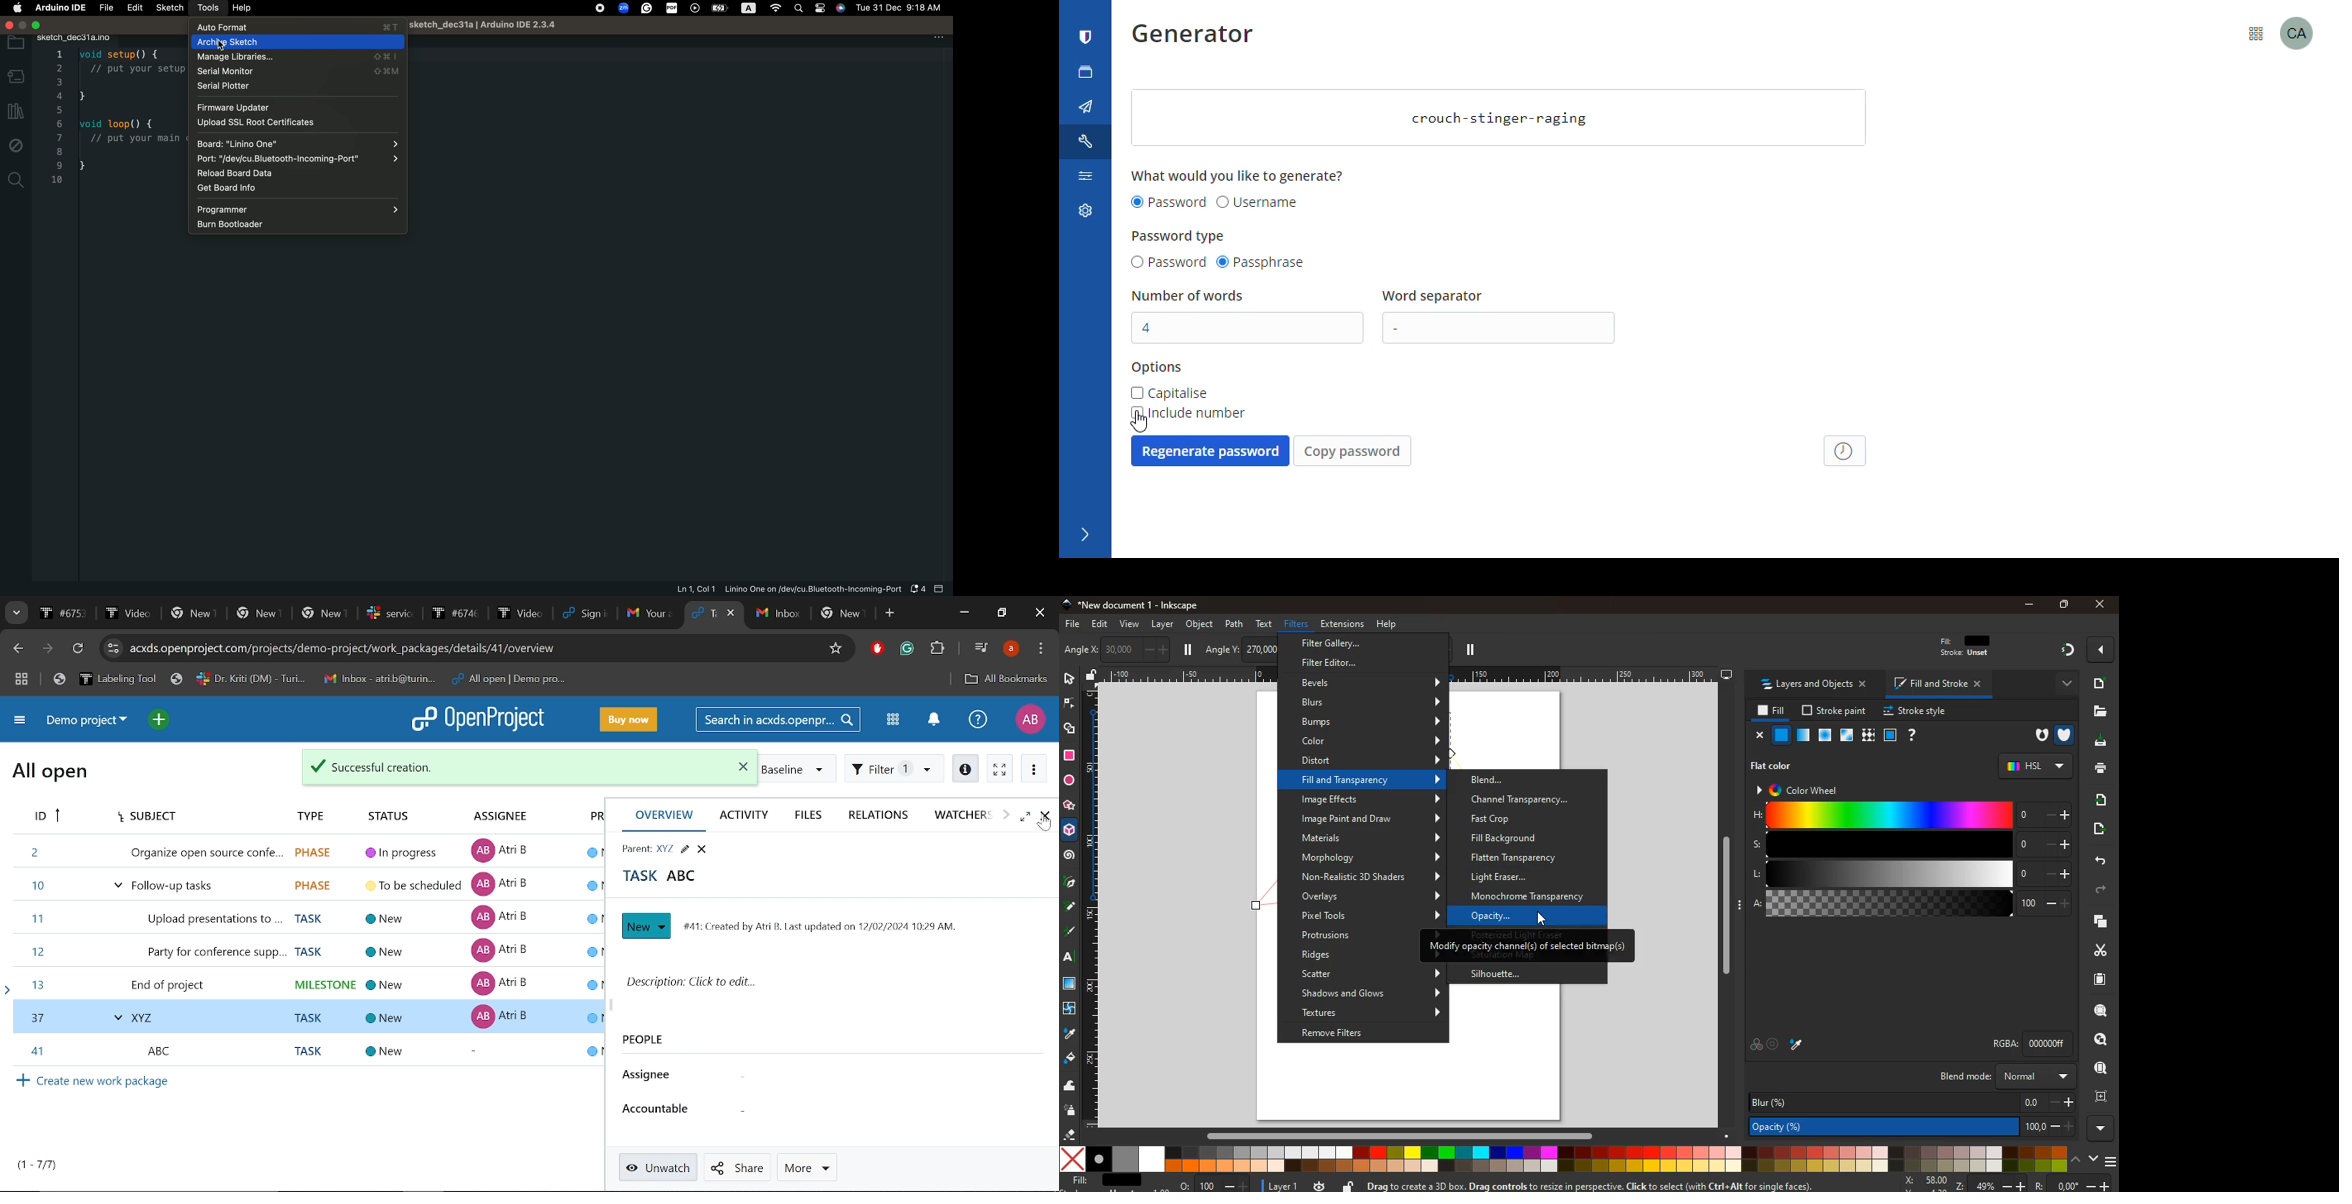 The width and height of the screenshot is (2352, 1204). I want to click on 3d tool, so click(1071, 833).